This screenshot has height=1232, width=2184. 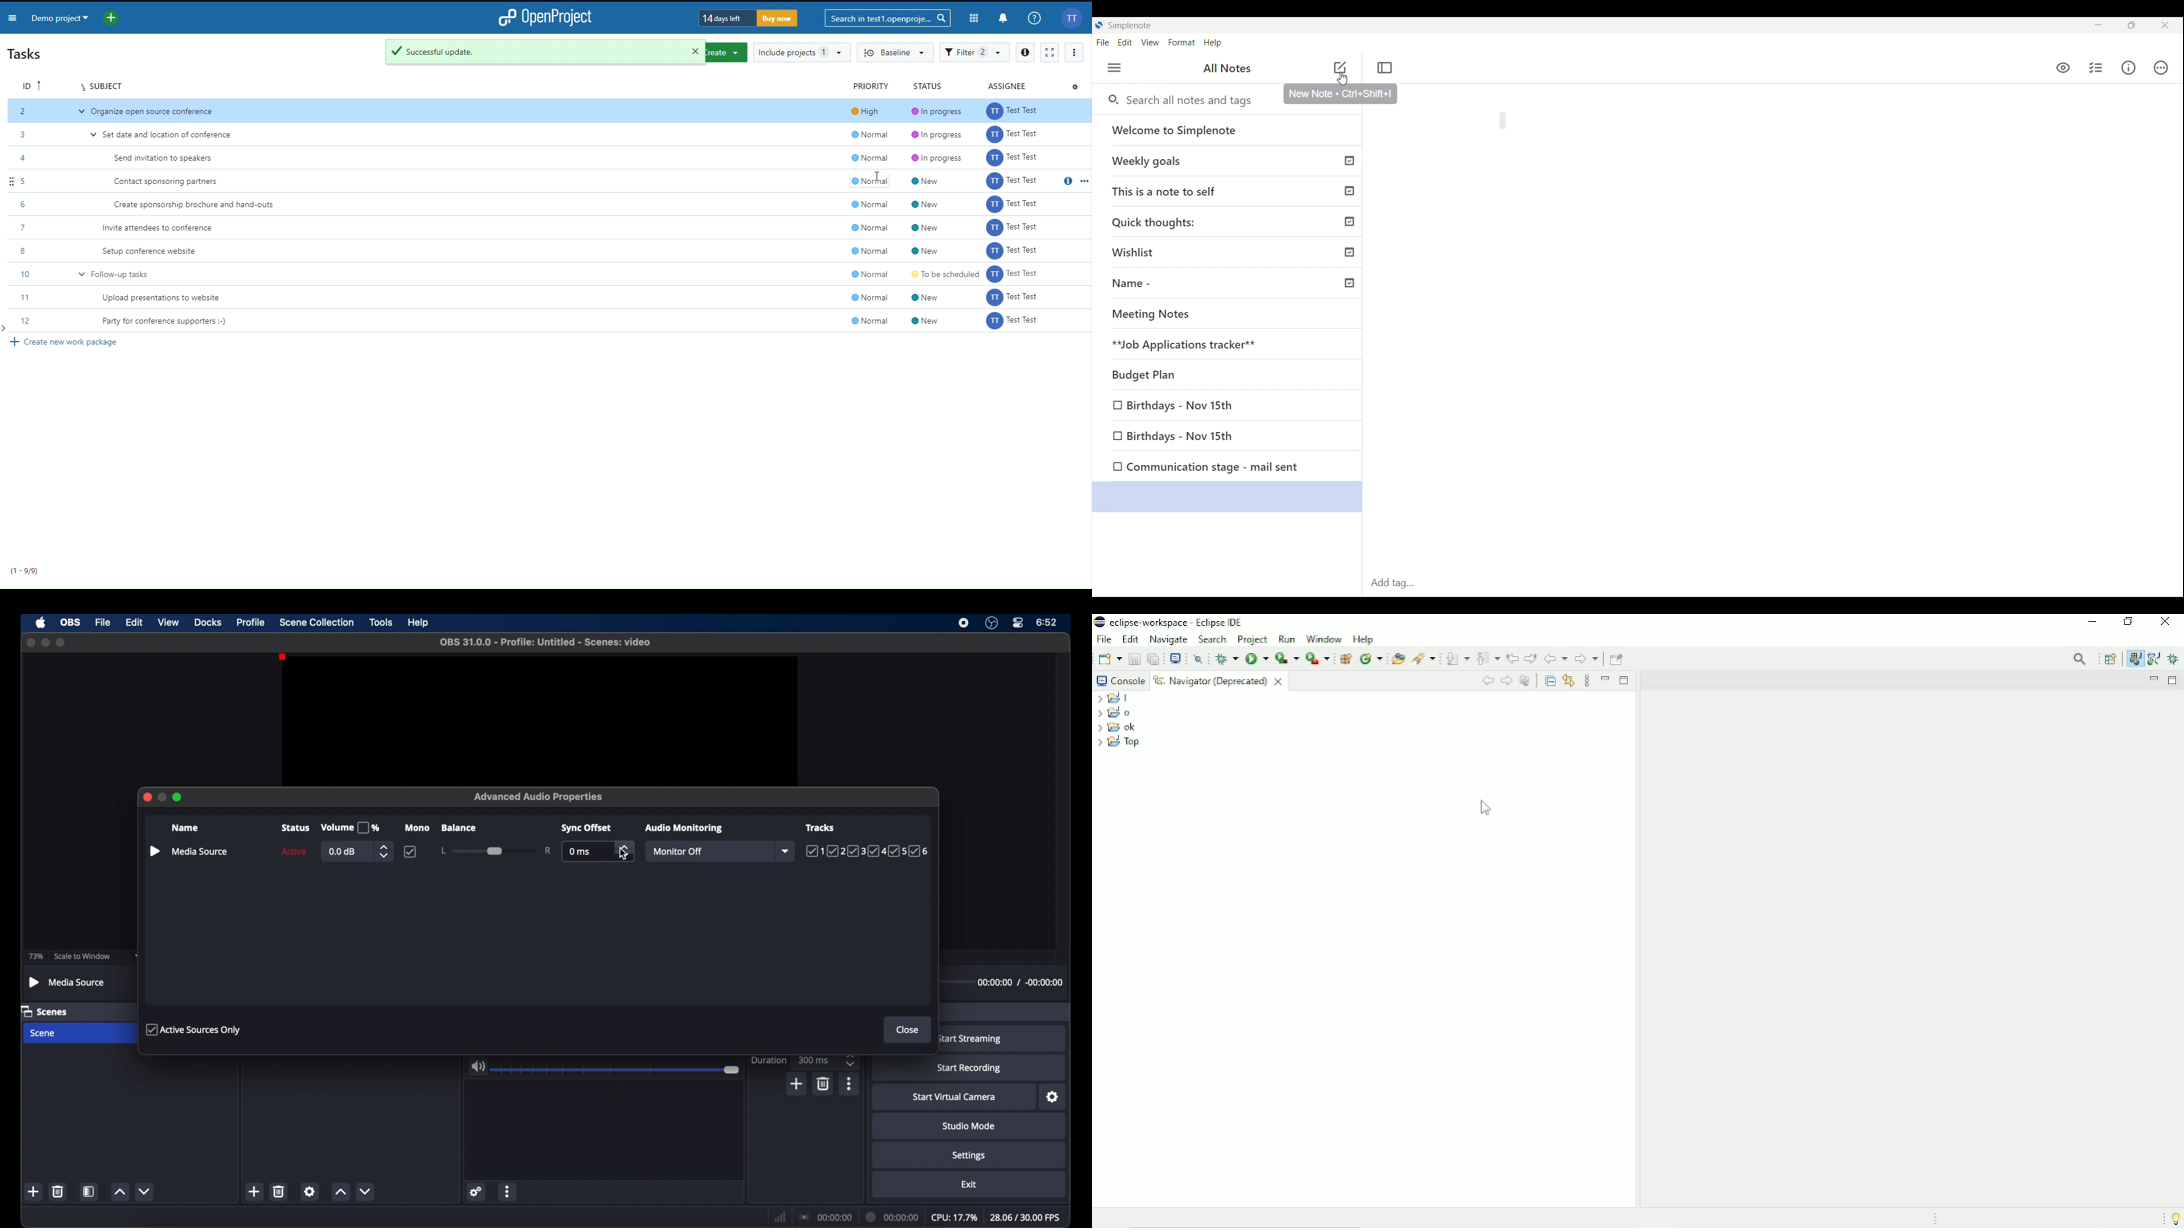 What do you see at coordinates (134, 623) in the screenshot?
I see `edit` at bounding box center [134, 623].